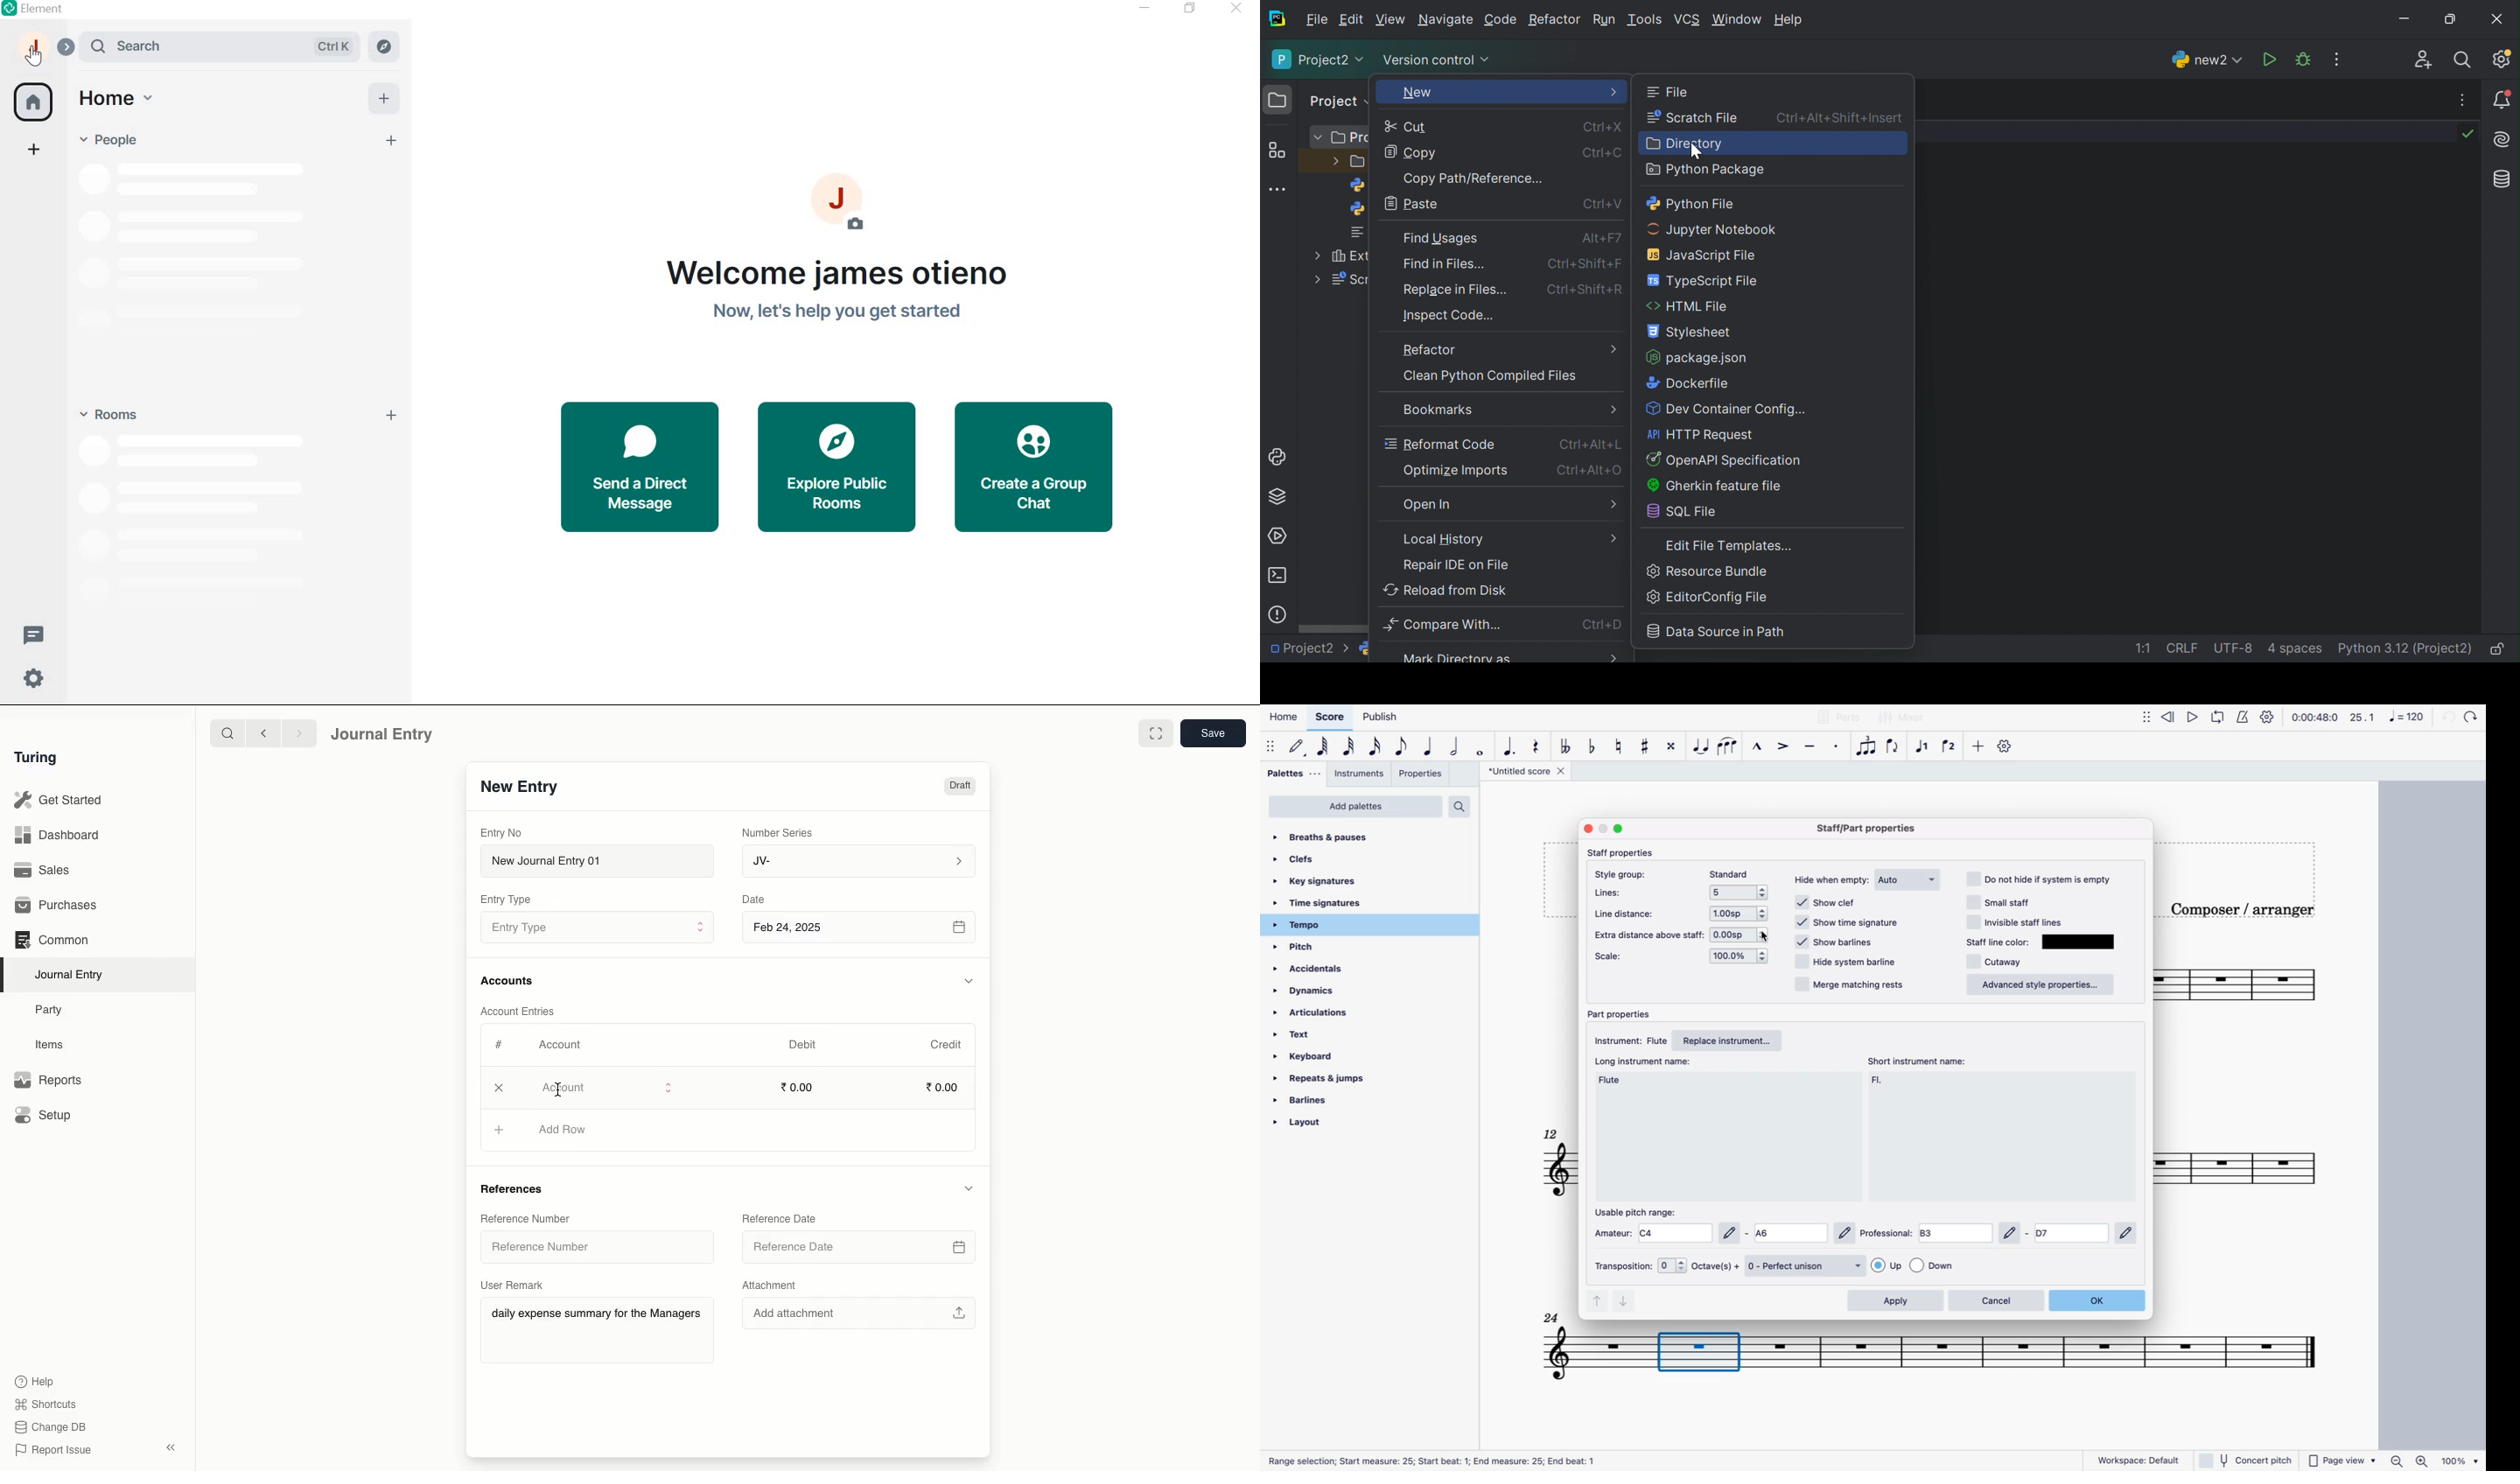 The height and width of the screenshot is (1484, 2520). Describe the element at coordinates (2267, 718) in the screenshot. I see `settings` at that location.